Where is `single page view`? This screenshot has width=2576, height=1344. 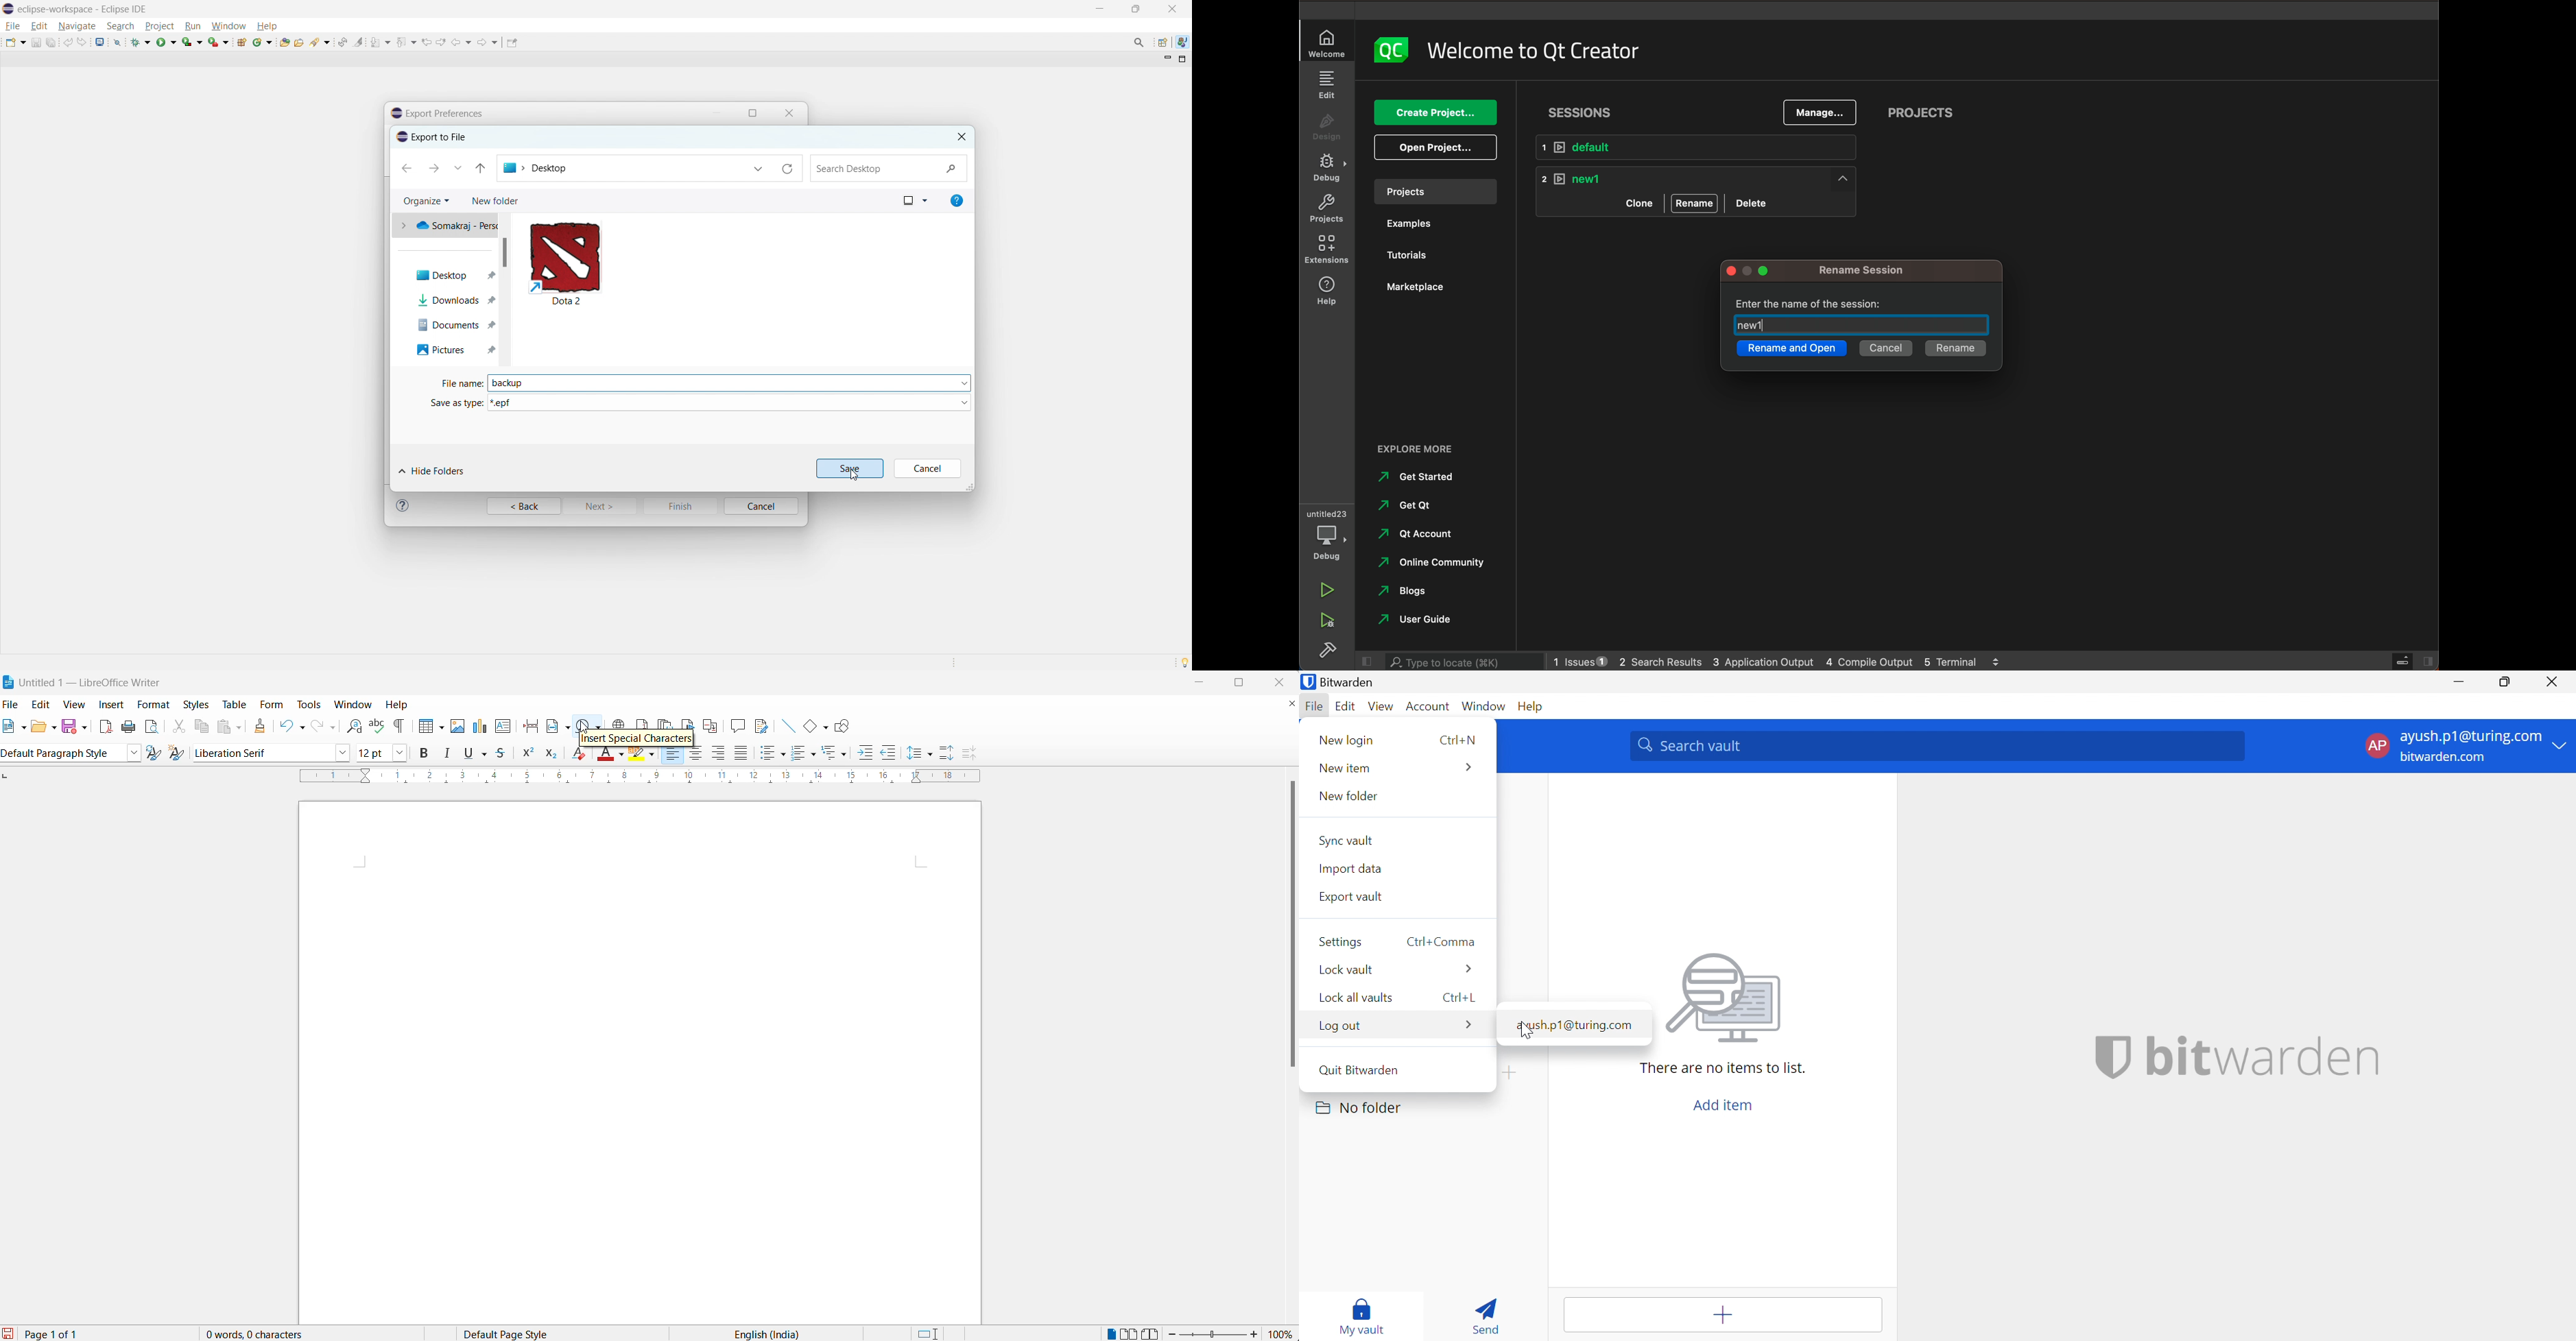
single page view is located at coordinates (1112, 1332).